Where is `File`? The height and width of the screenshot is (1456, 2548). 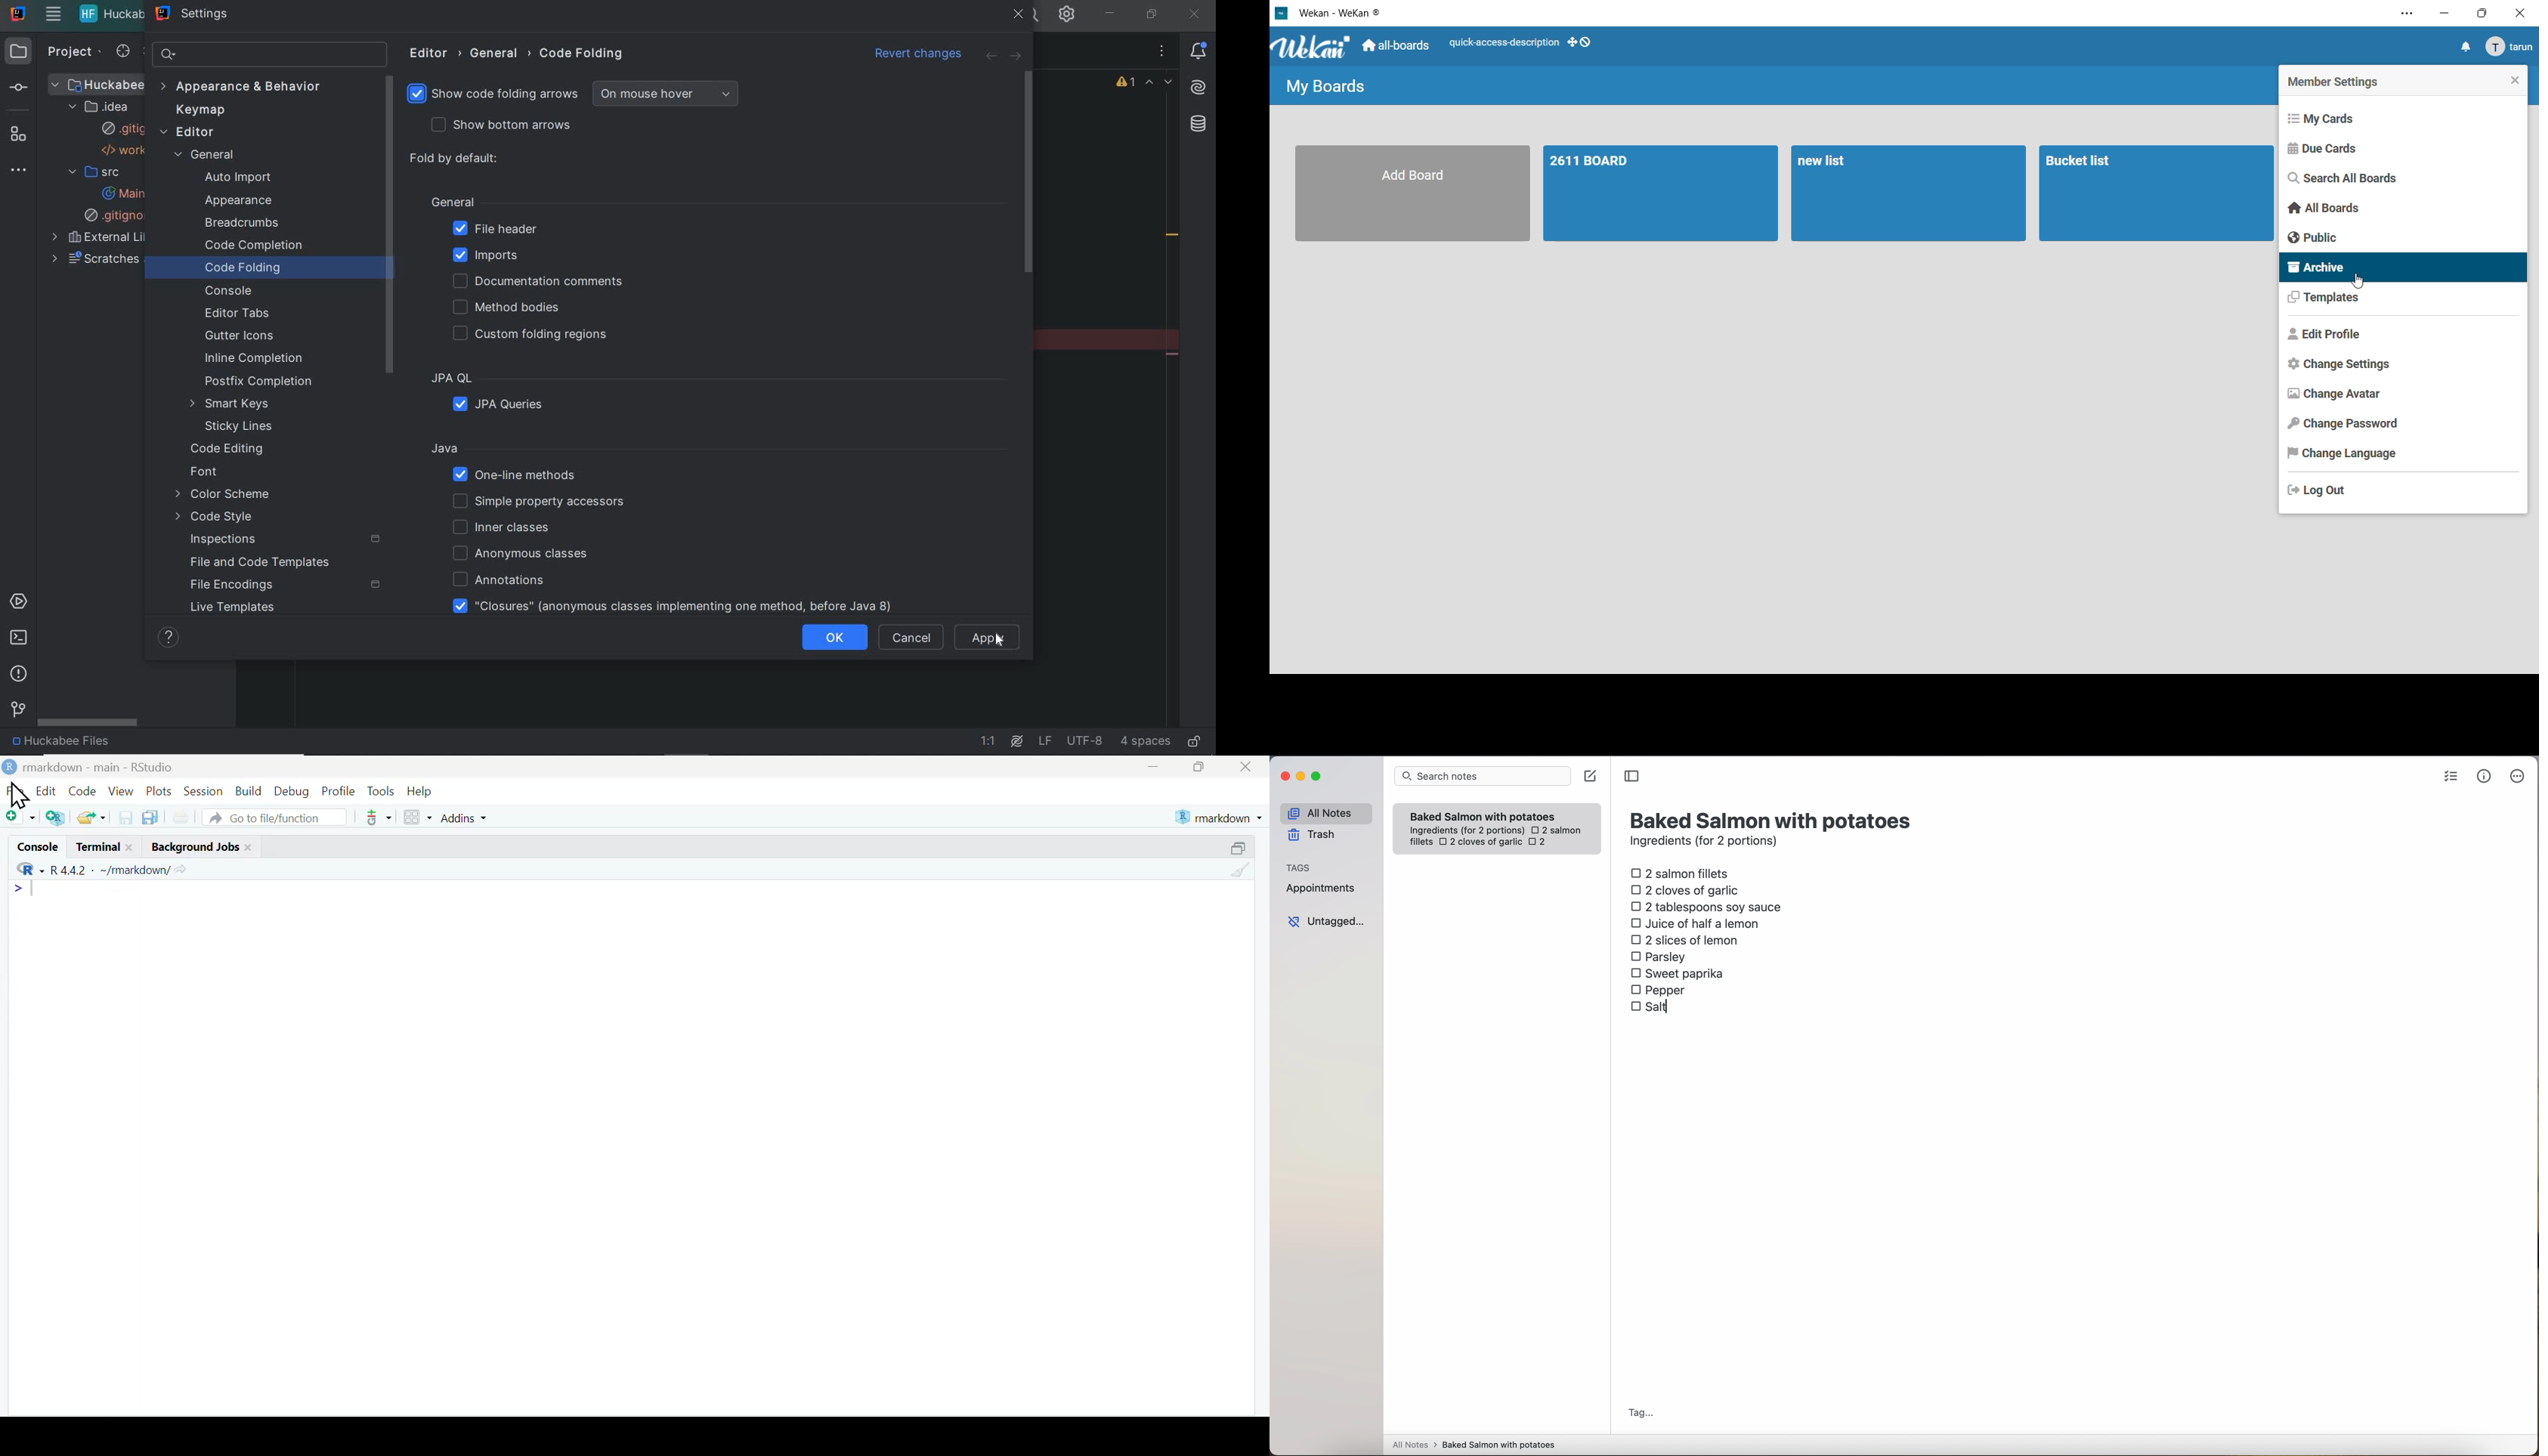
File is located at coordinates (16, 792).